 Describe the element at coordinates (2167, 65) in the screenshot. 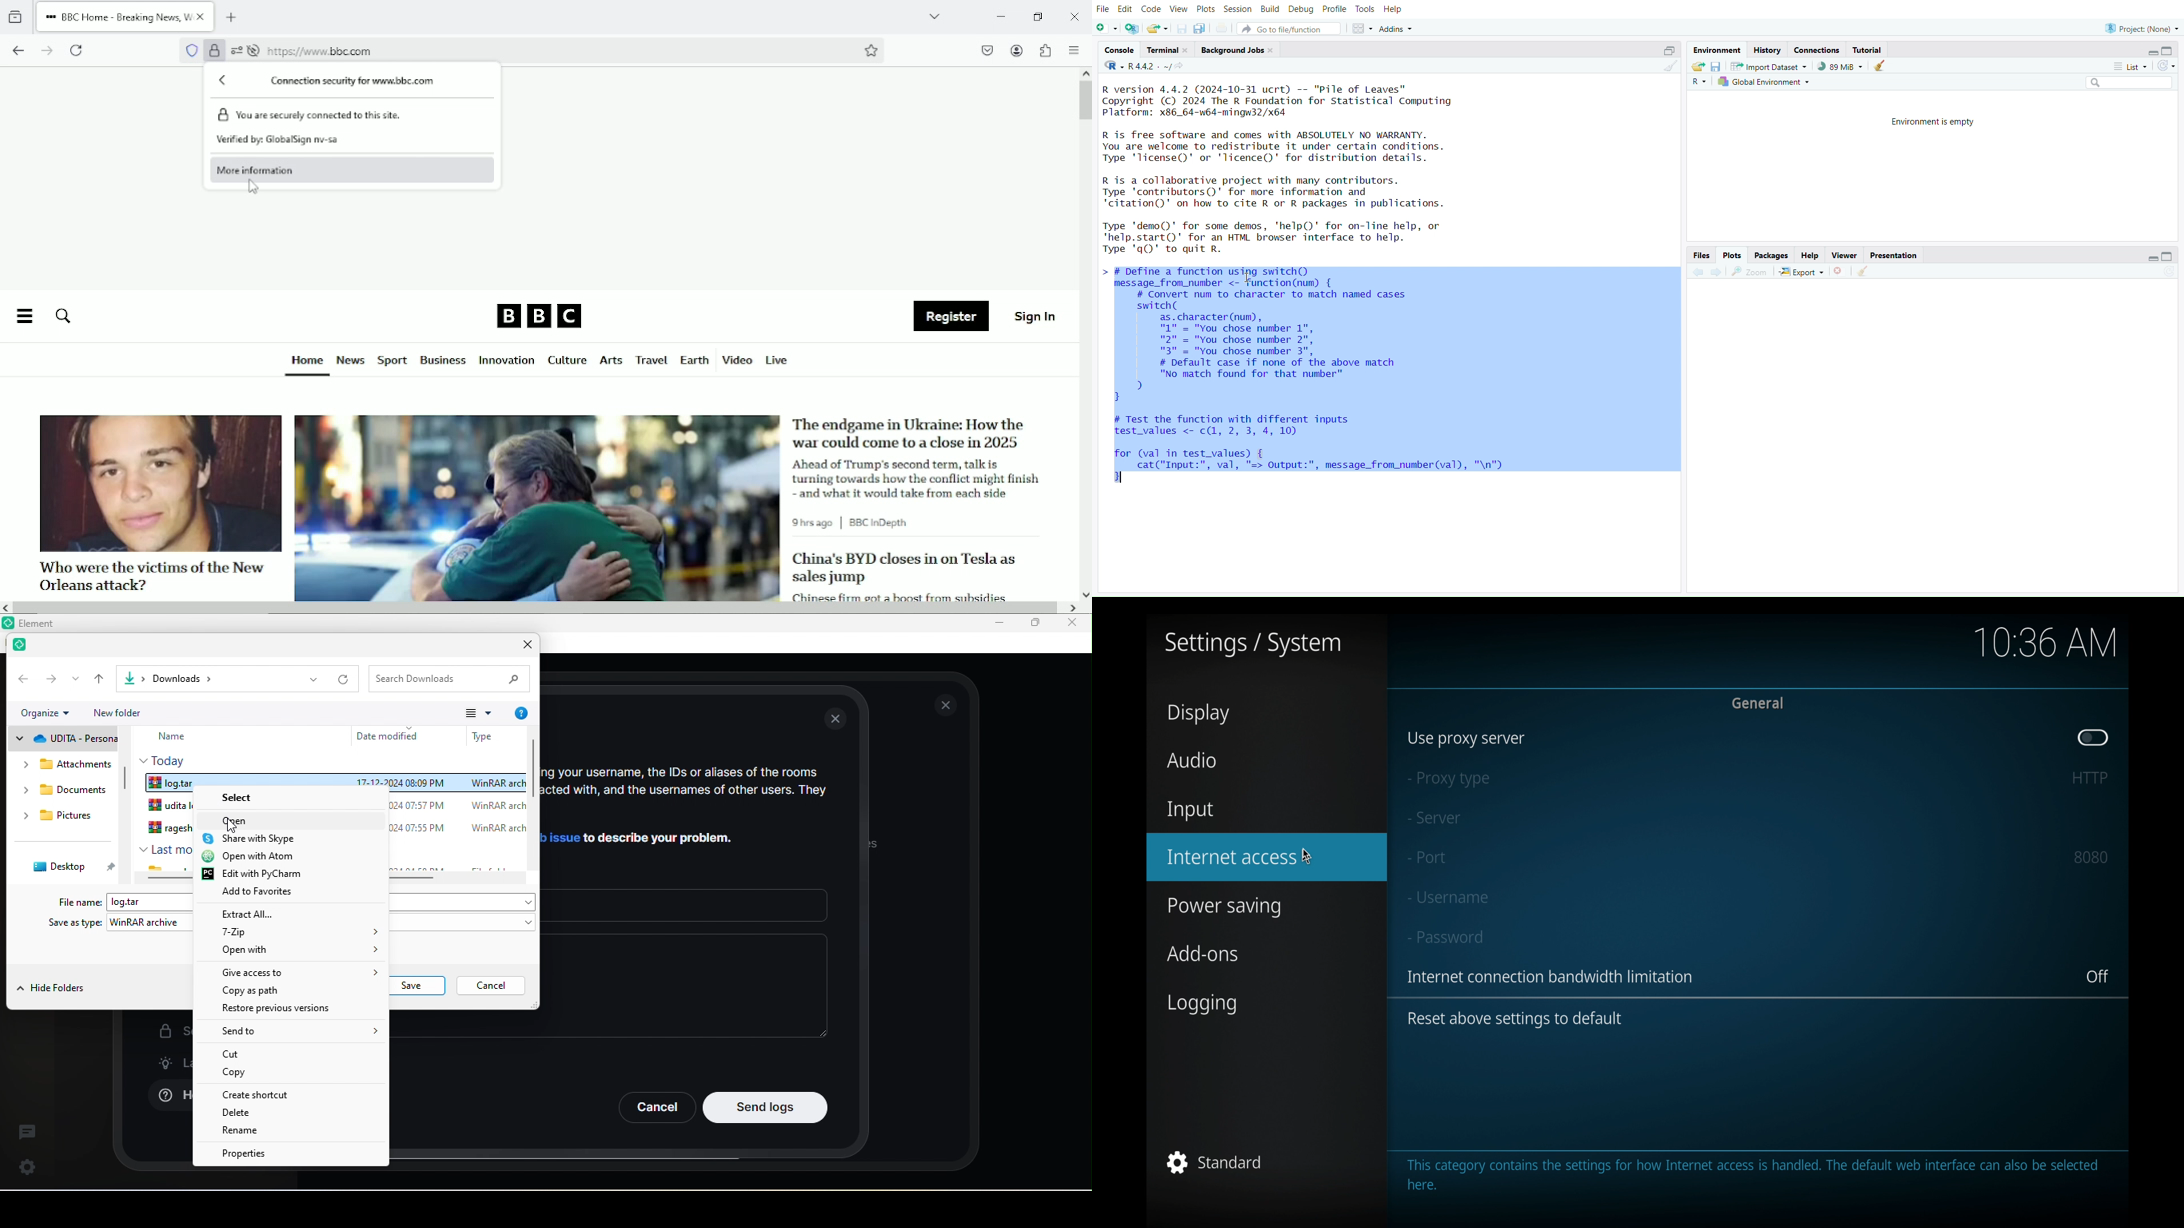

I see `Refresh the list of objects in the environment` at that location.